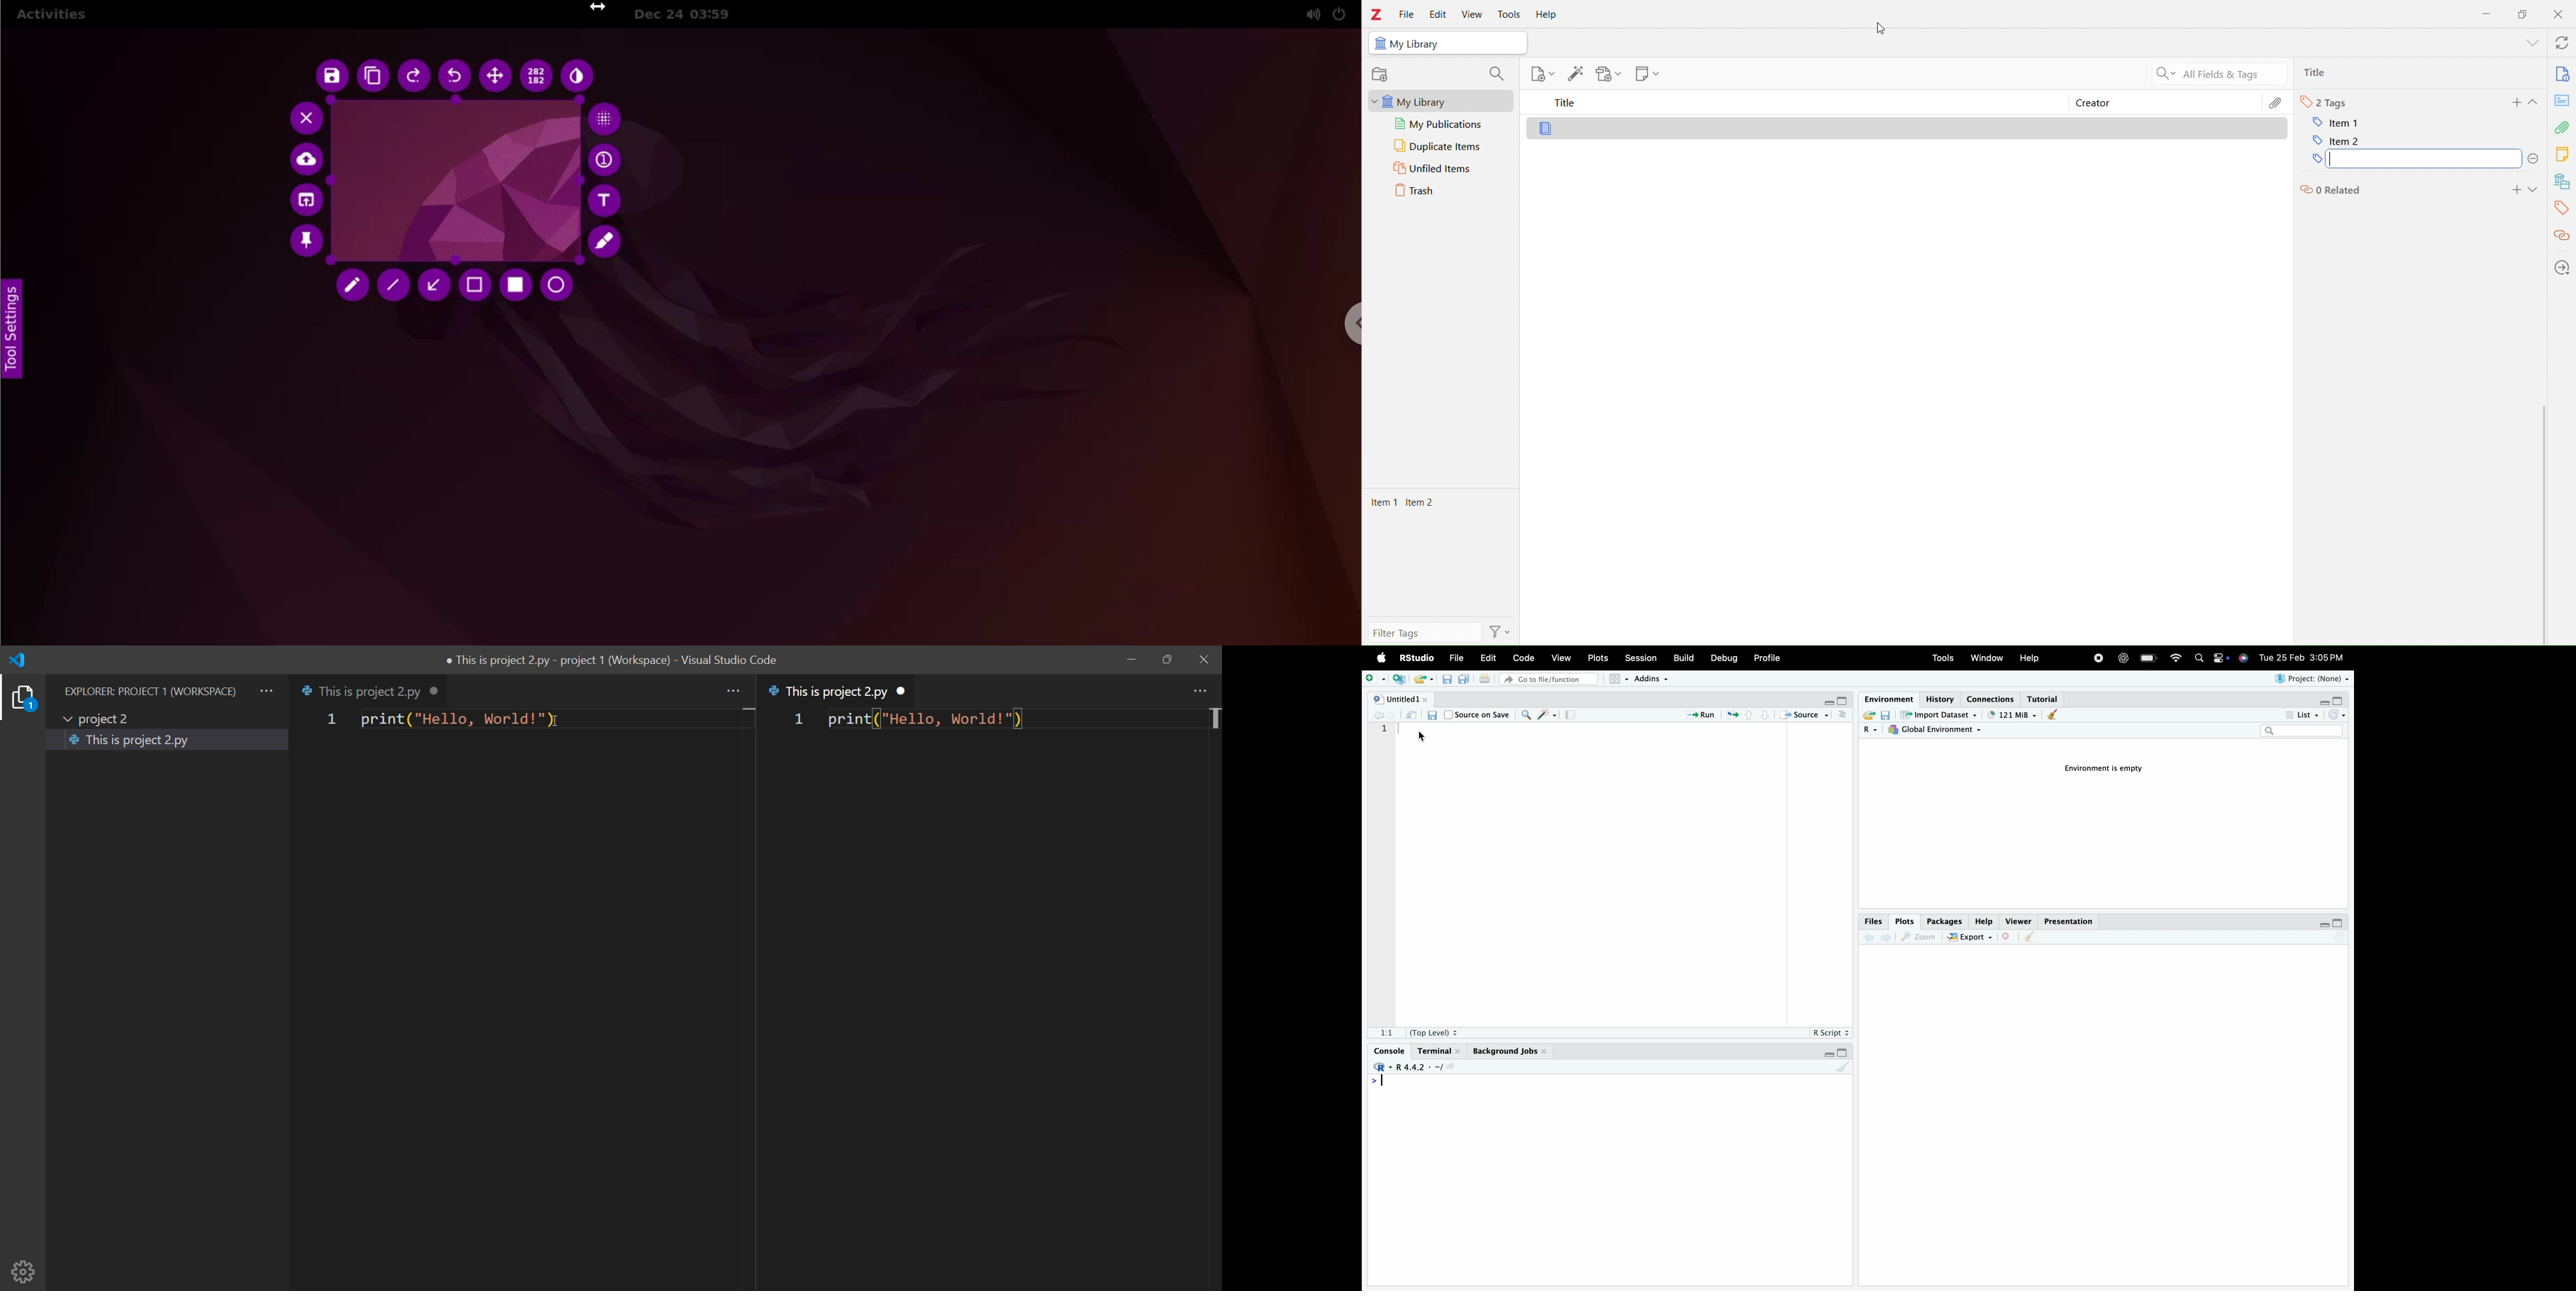 This screenshot has height=1316, width=2576. I want to click on Prompt cursor, so click(1373, 1083).